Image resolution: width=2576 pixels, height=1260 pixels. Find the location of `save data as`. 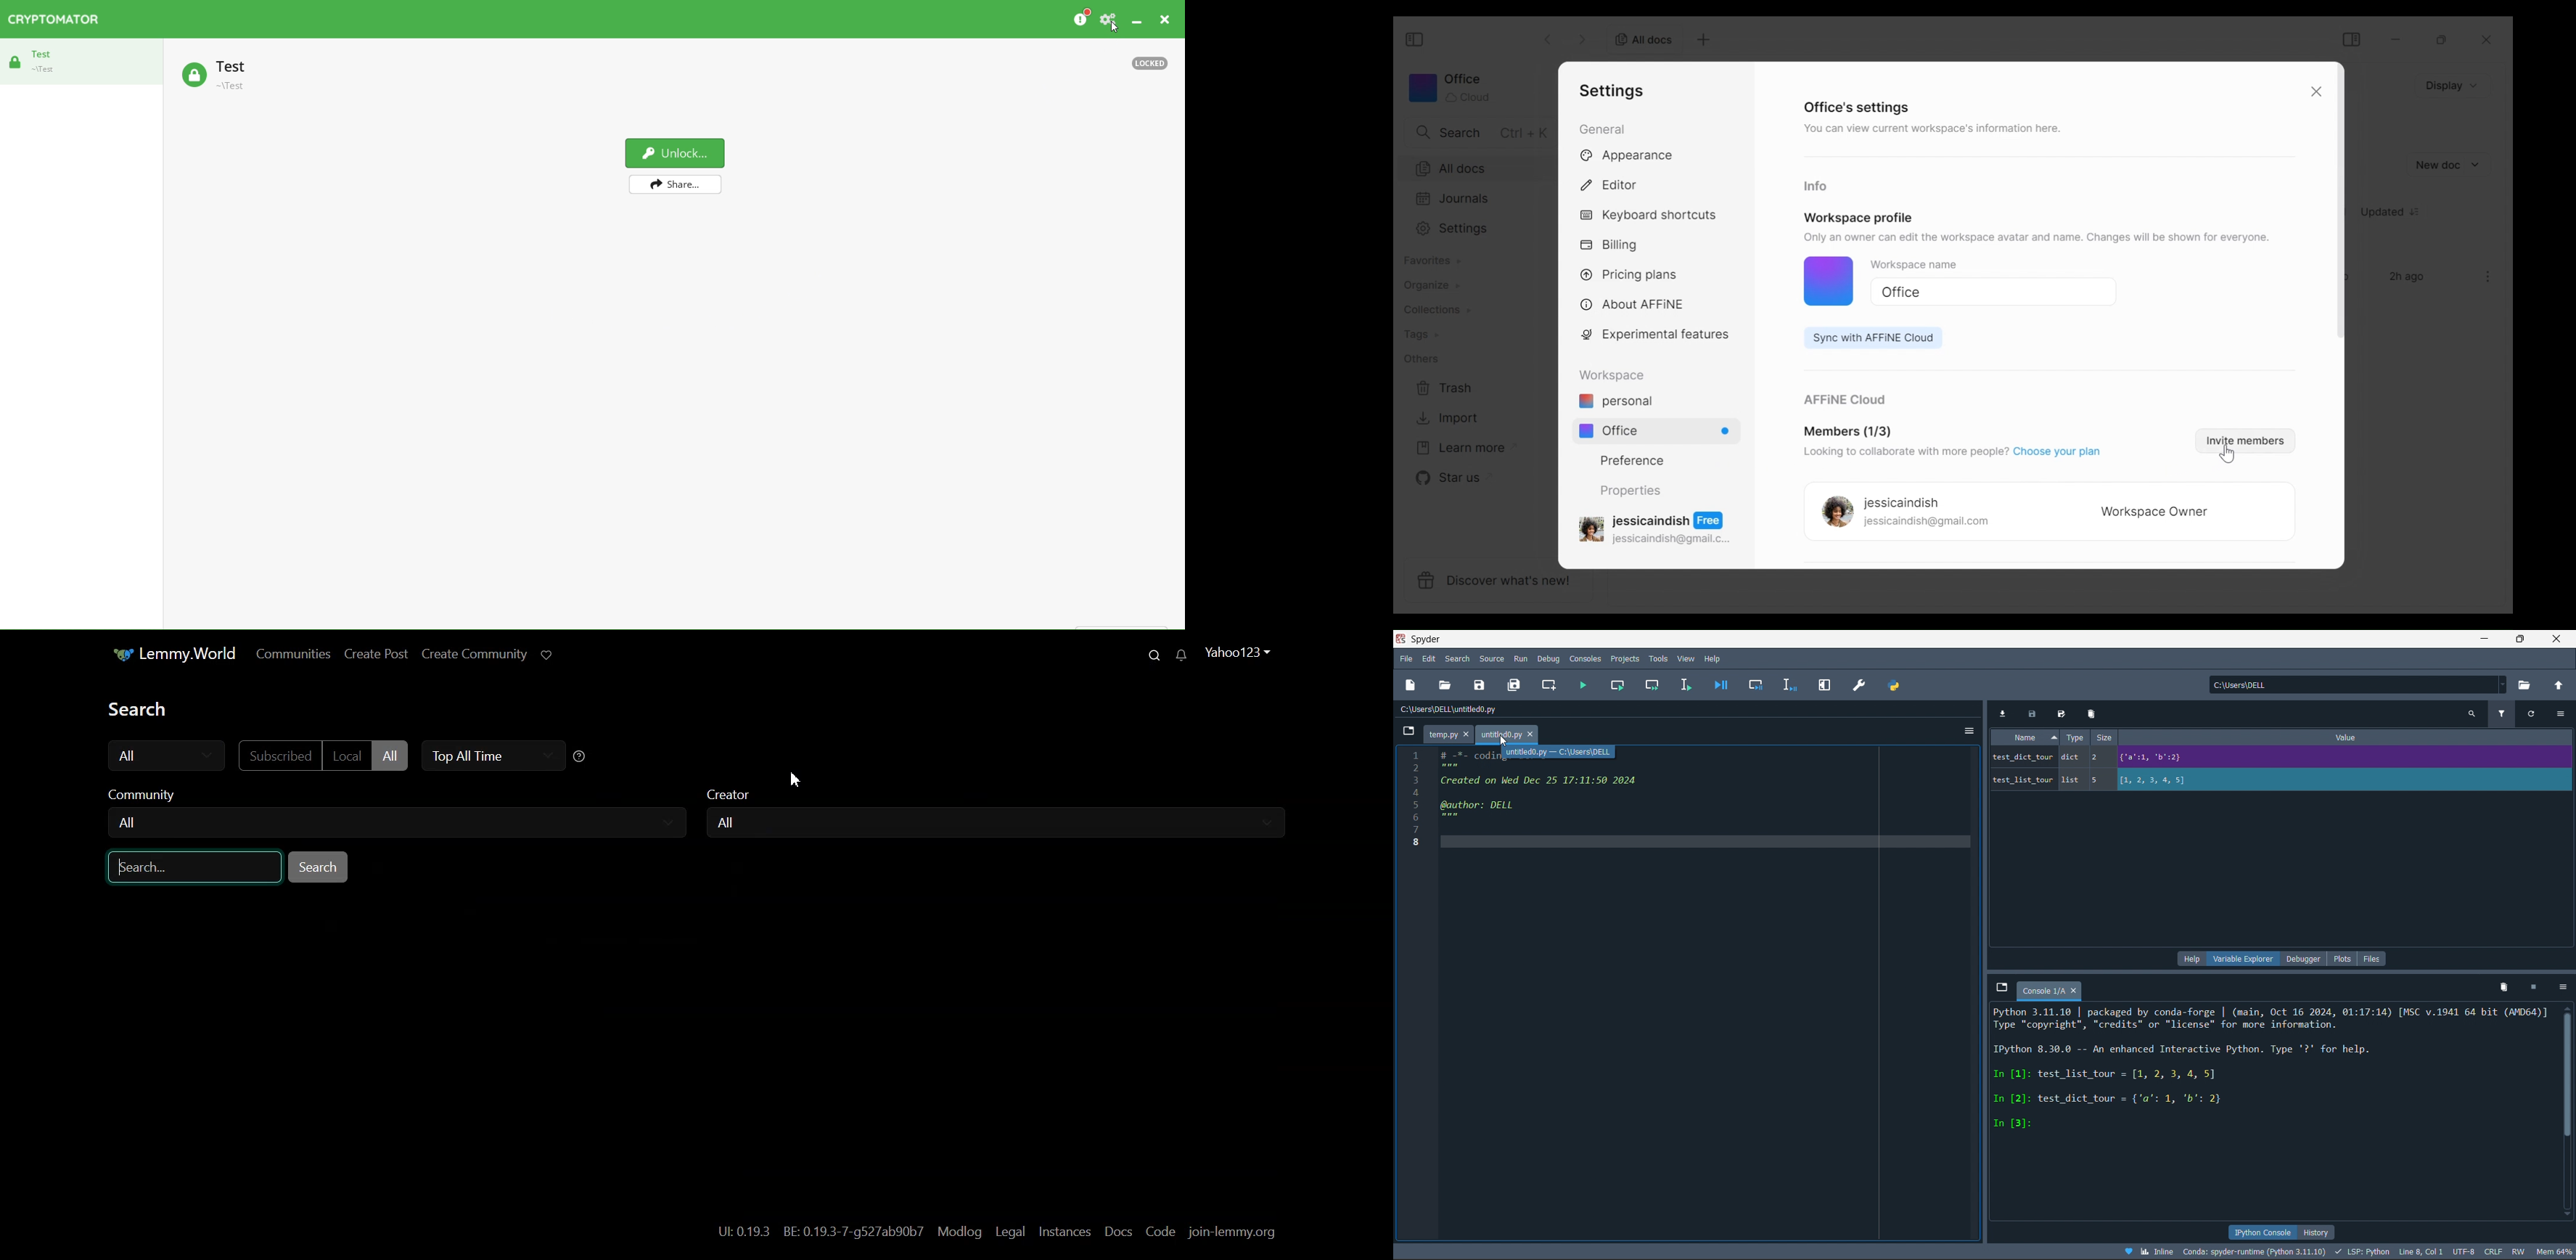

save data as is located at coordinates (2060, 713).